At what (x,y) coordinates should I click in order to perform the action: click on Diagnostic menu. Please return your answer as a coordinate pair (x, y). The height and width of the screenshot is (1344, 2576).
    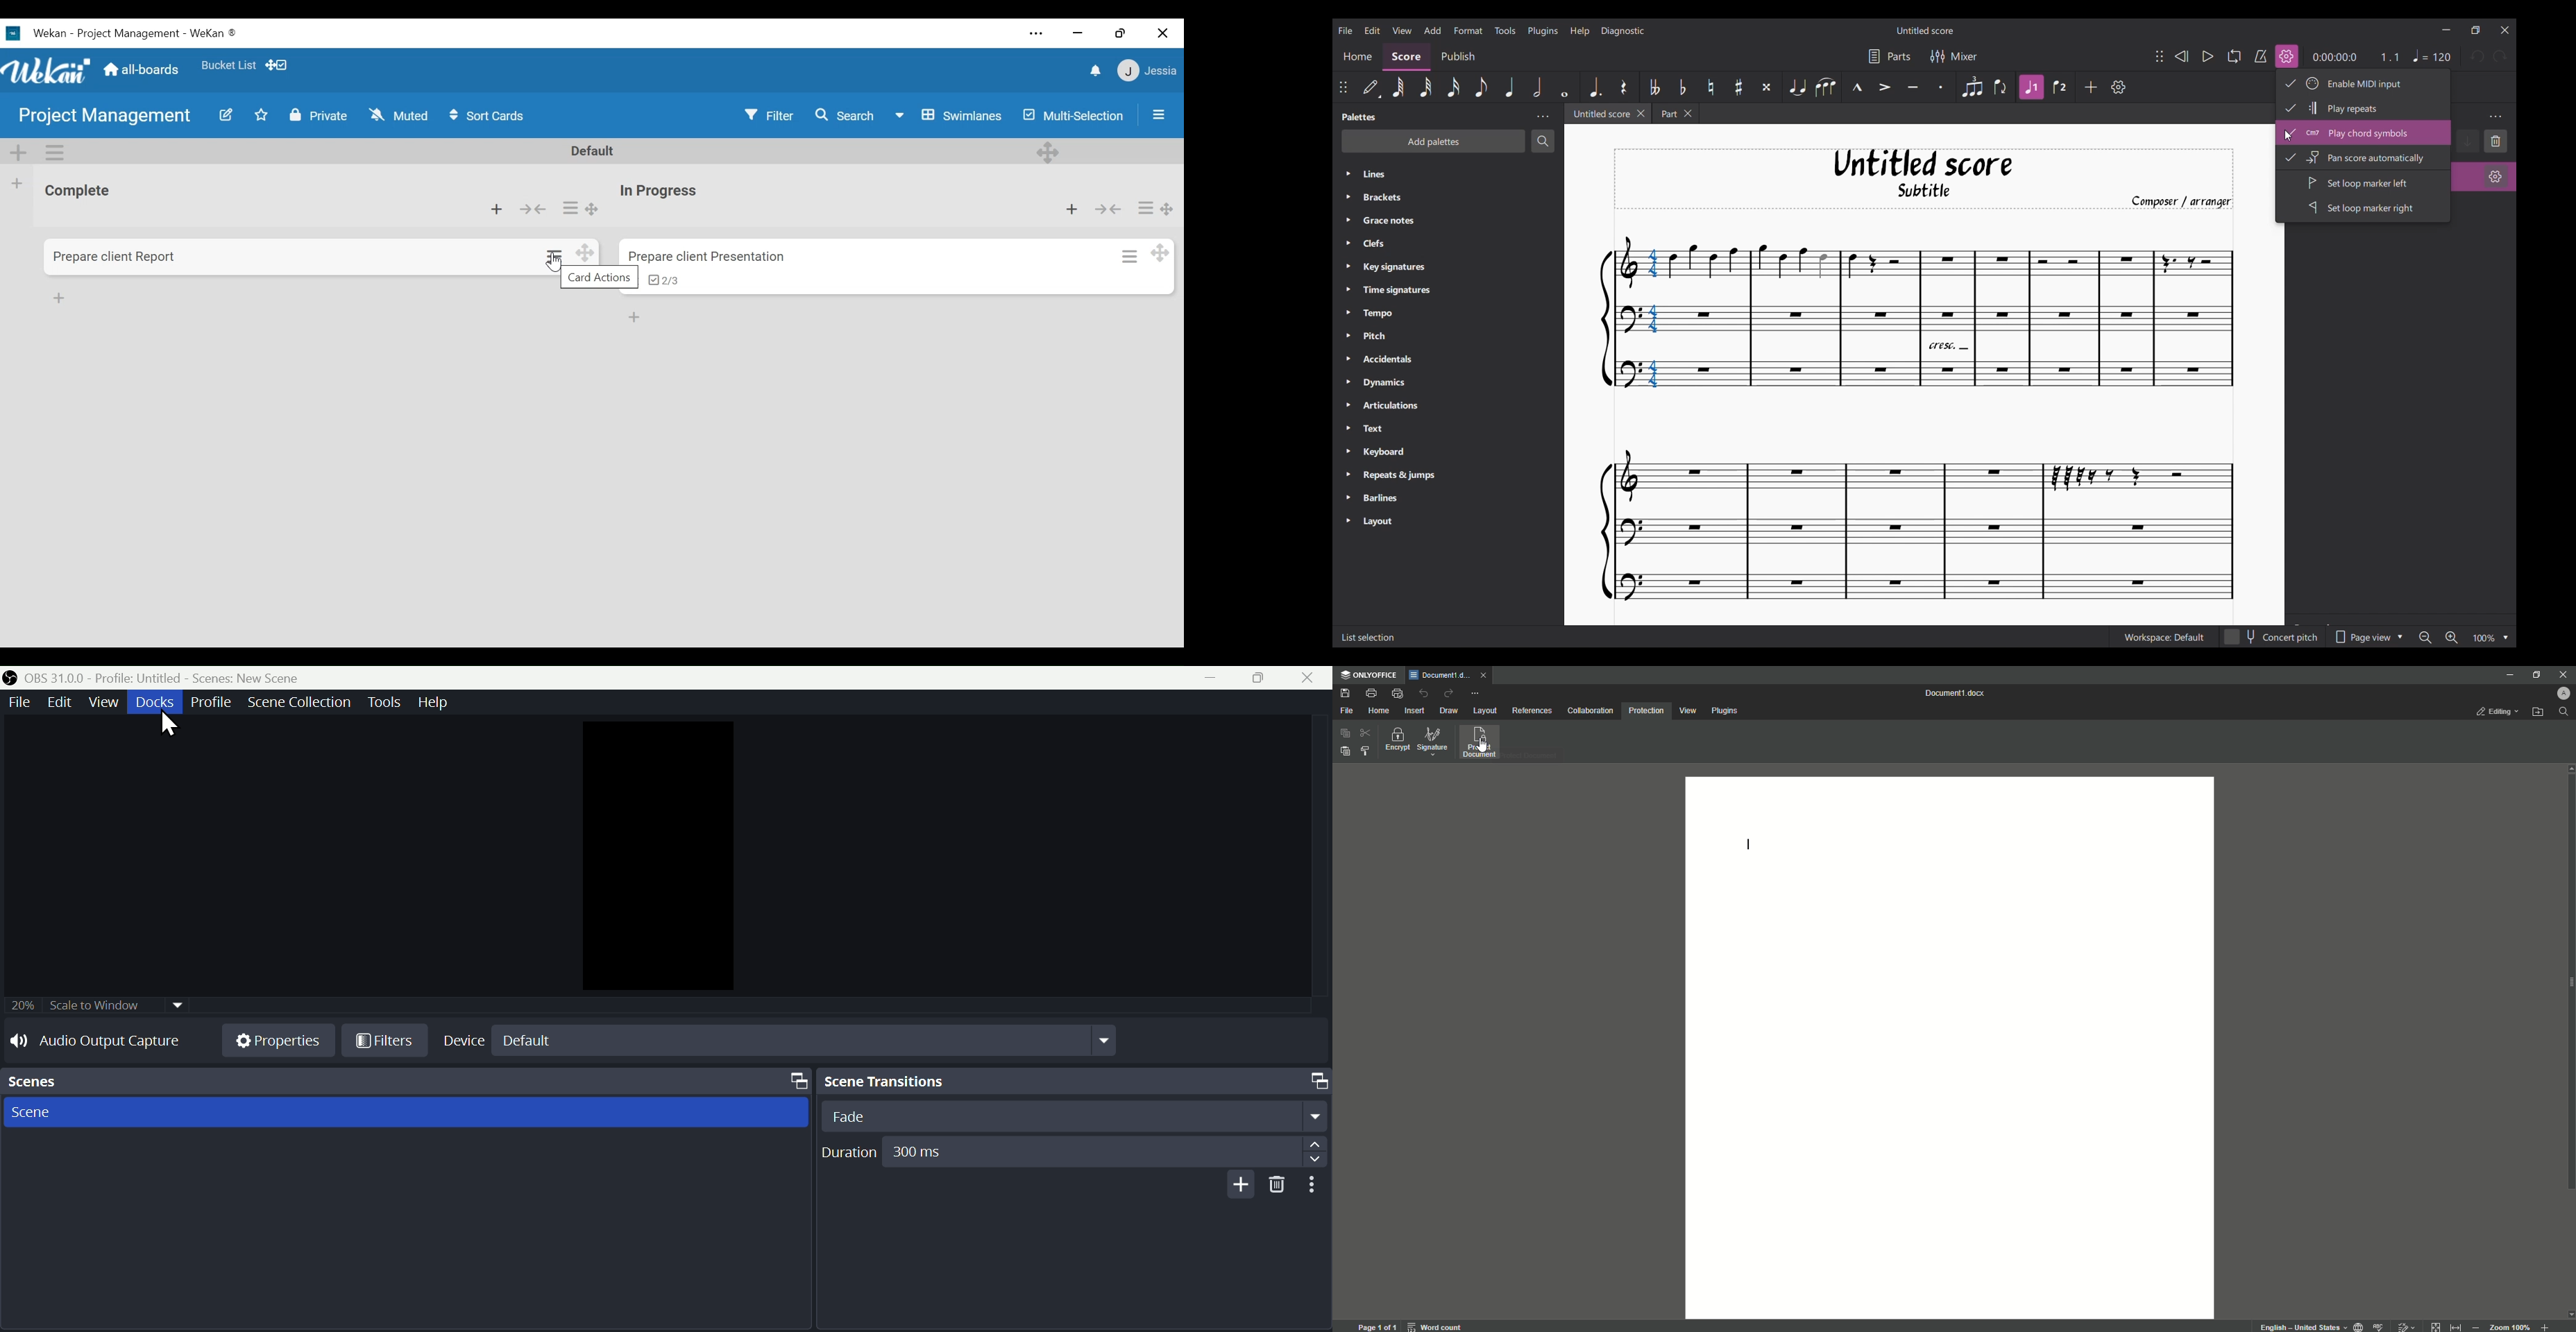
    Looking at the image, I should click on (1623, 31).